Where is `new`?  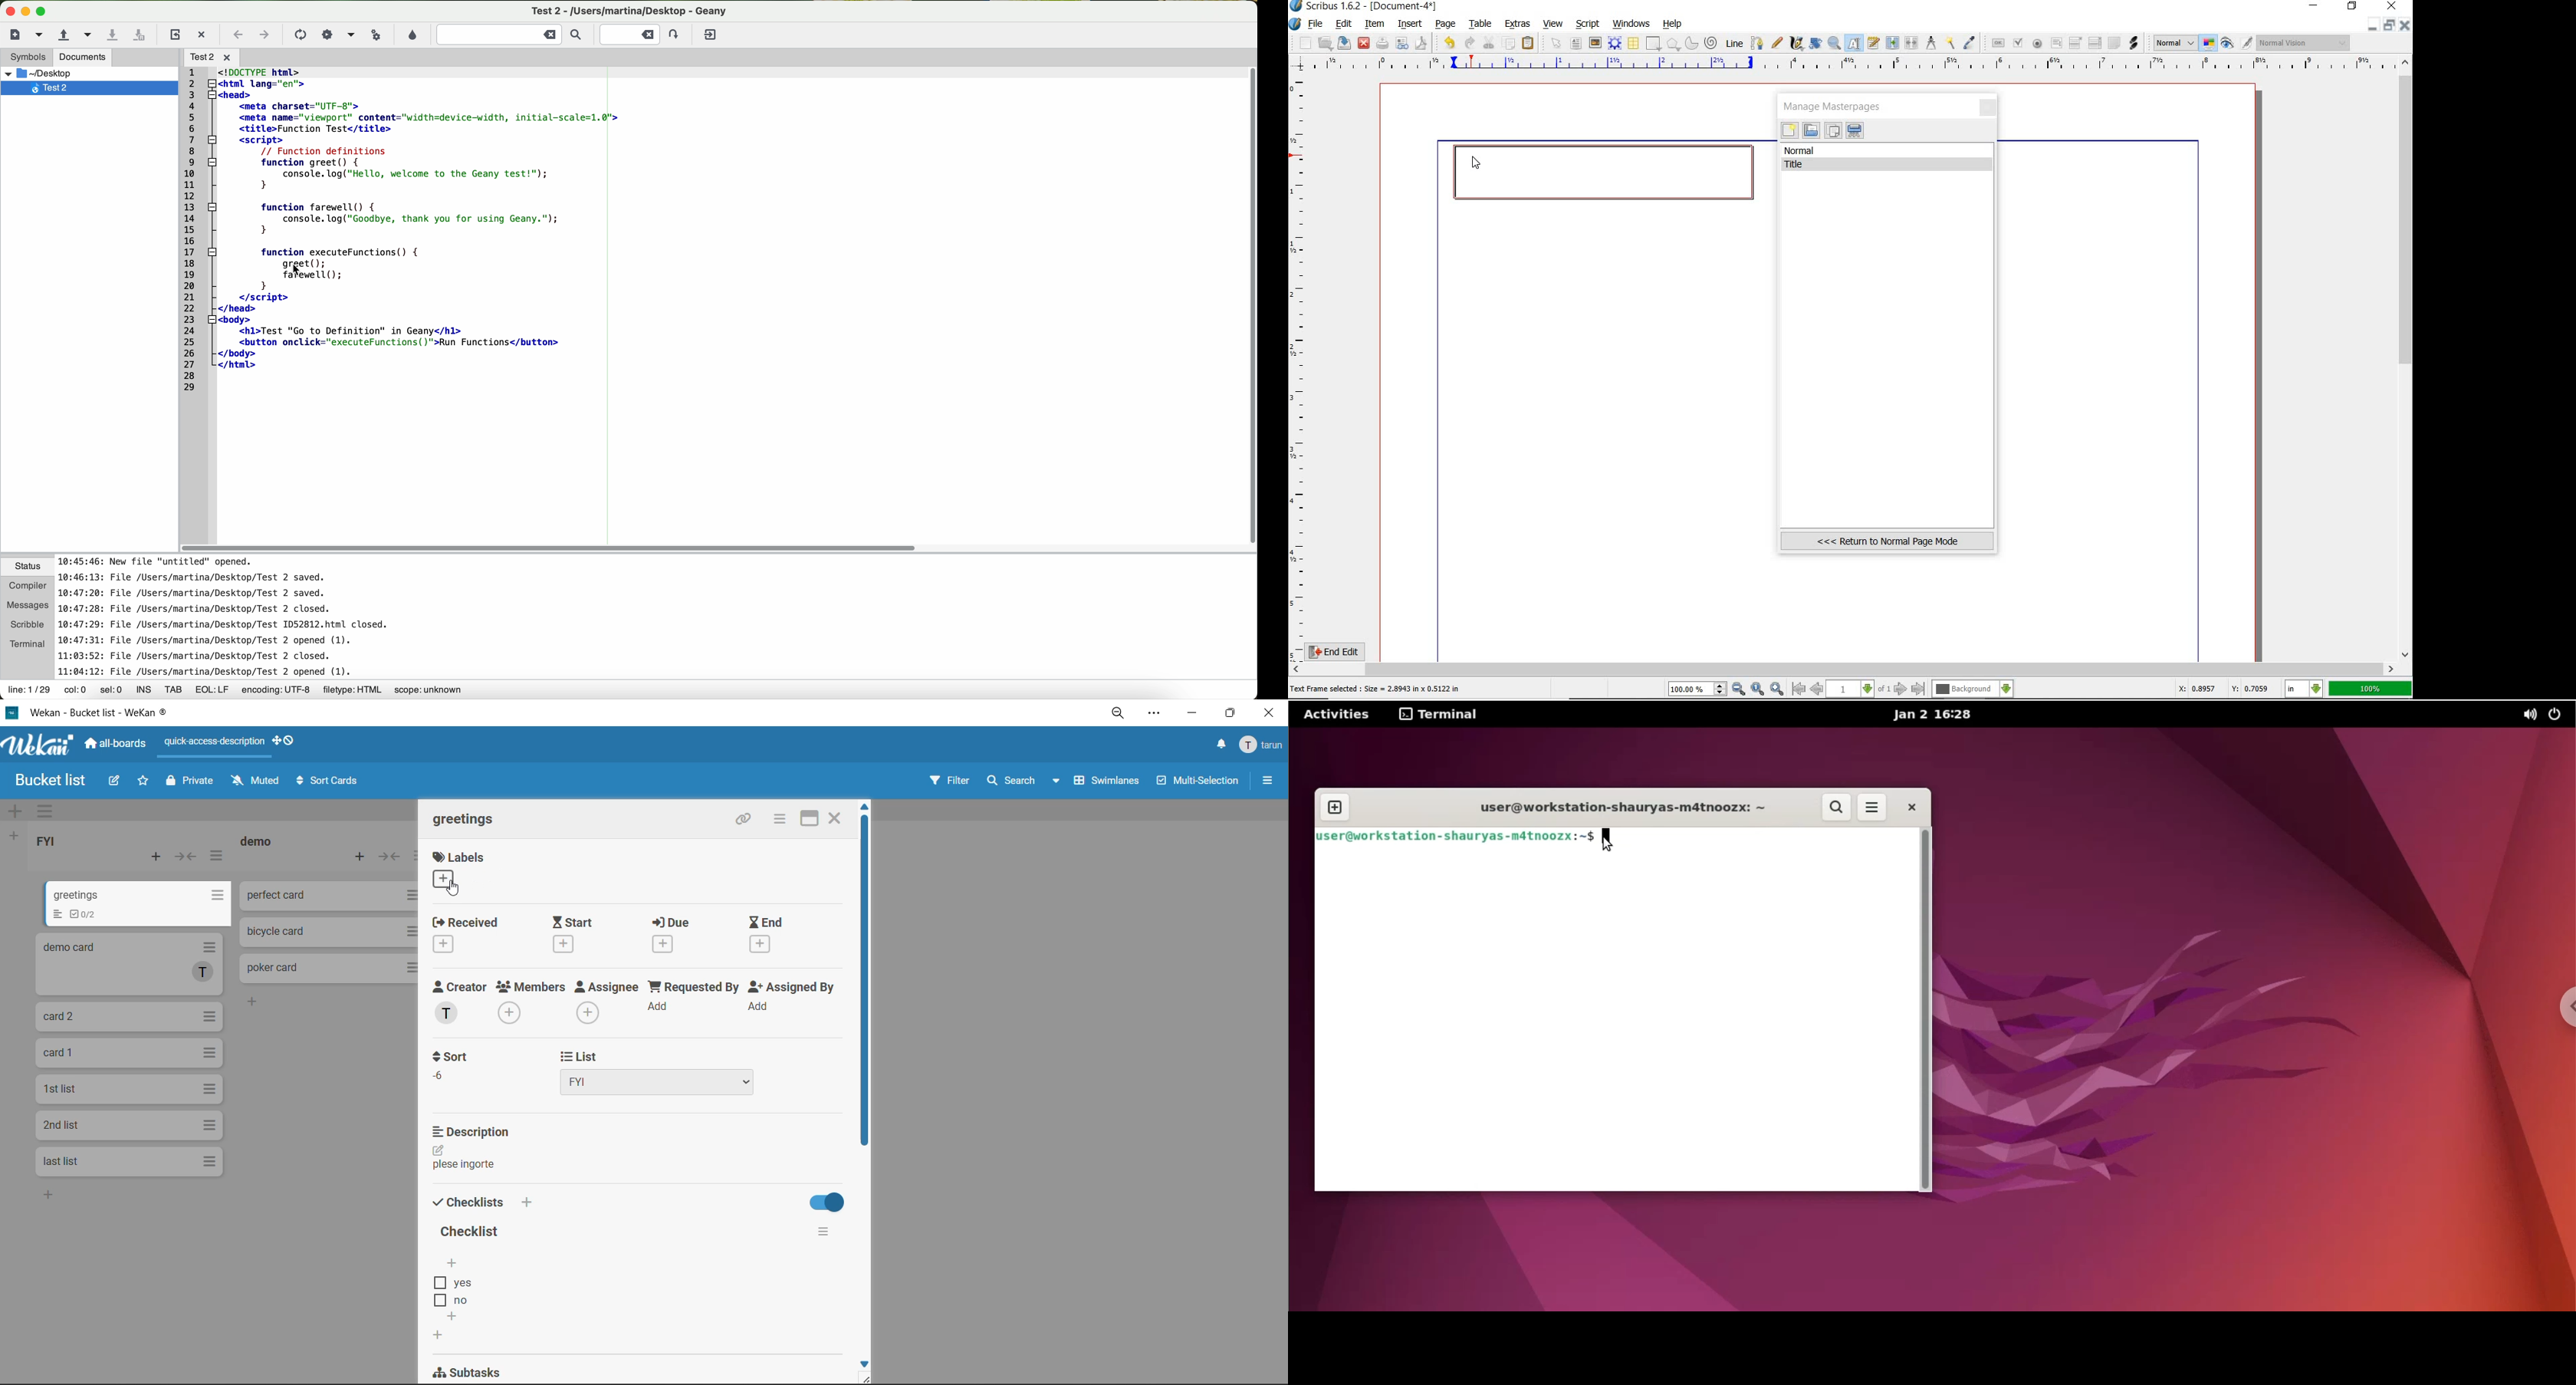
new is located at coordinates (1790, 132).